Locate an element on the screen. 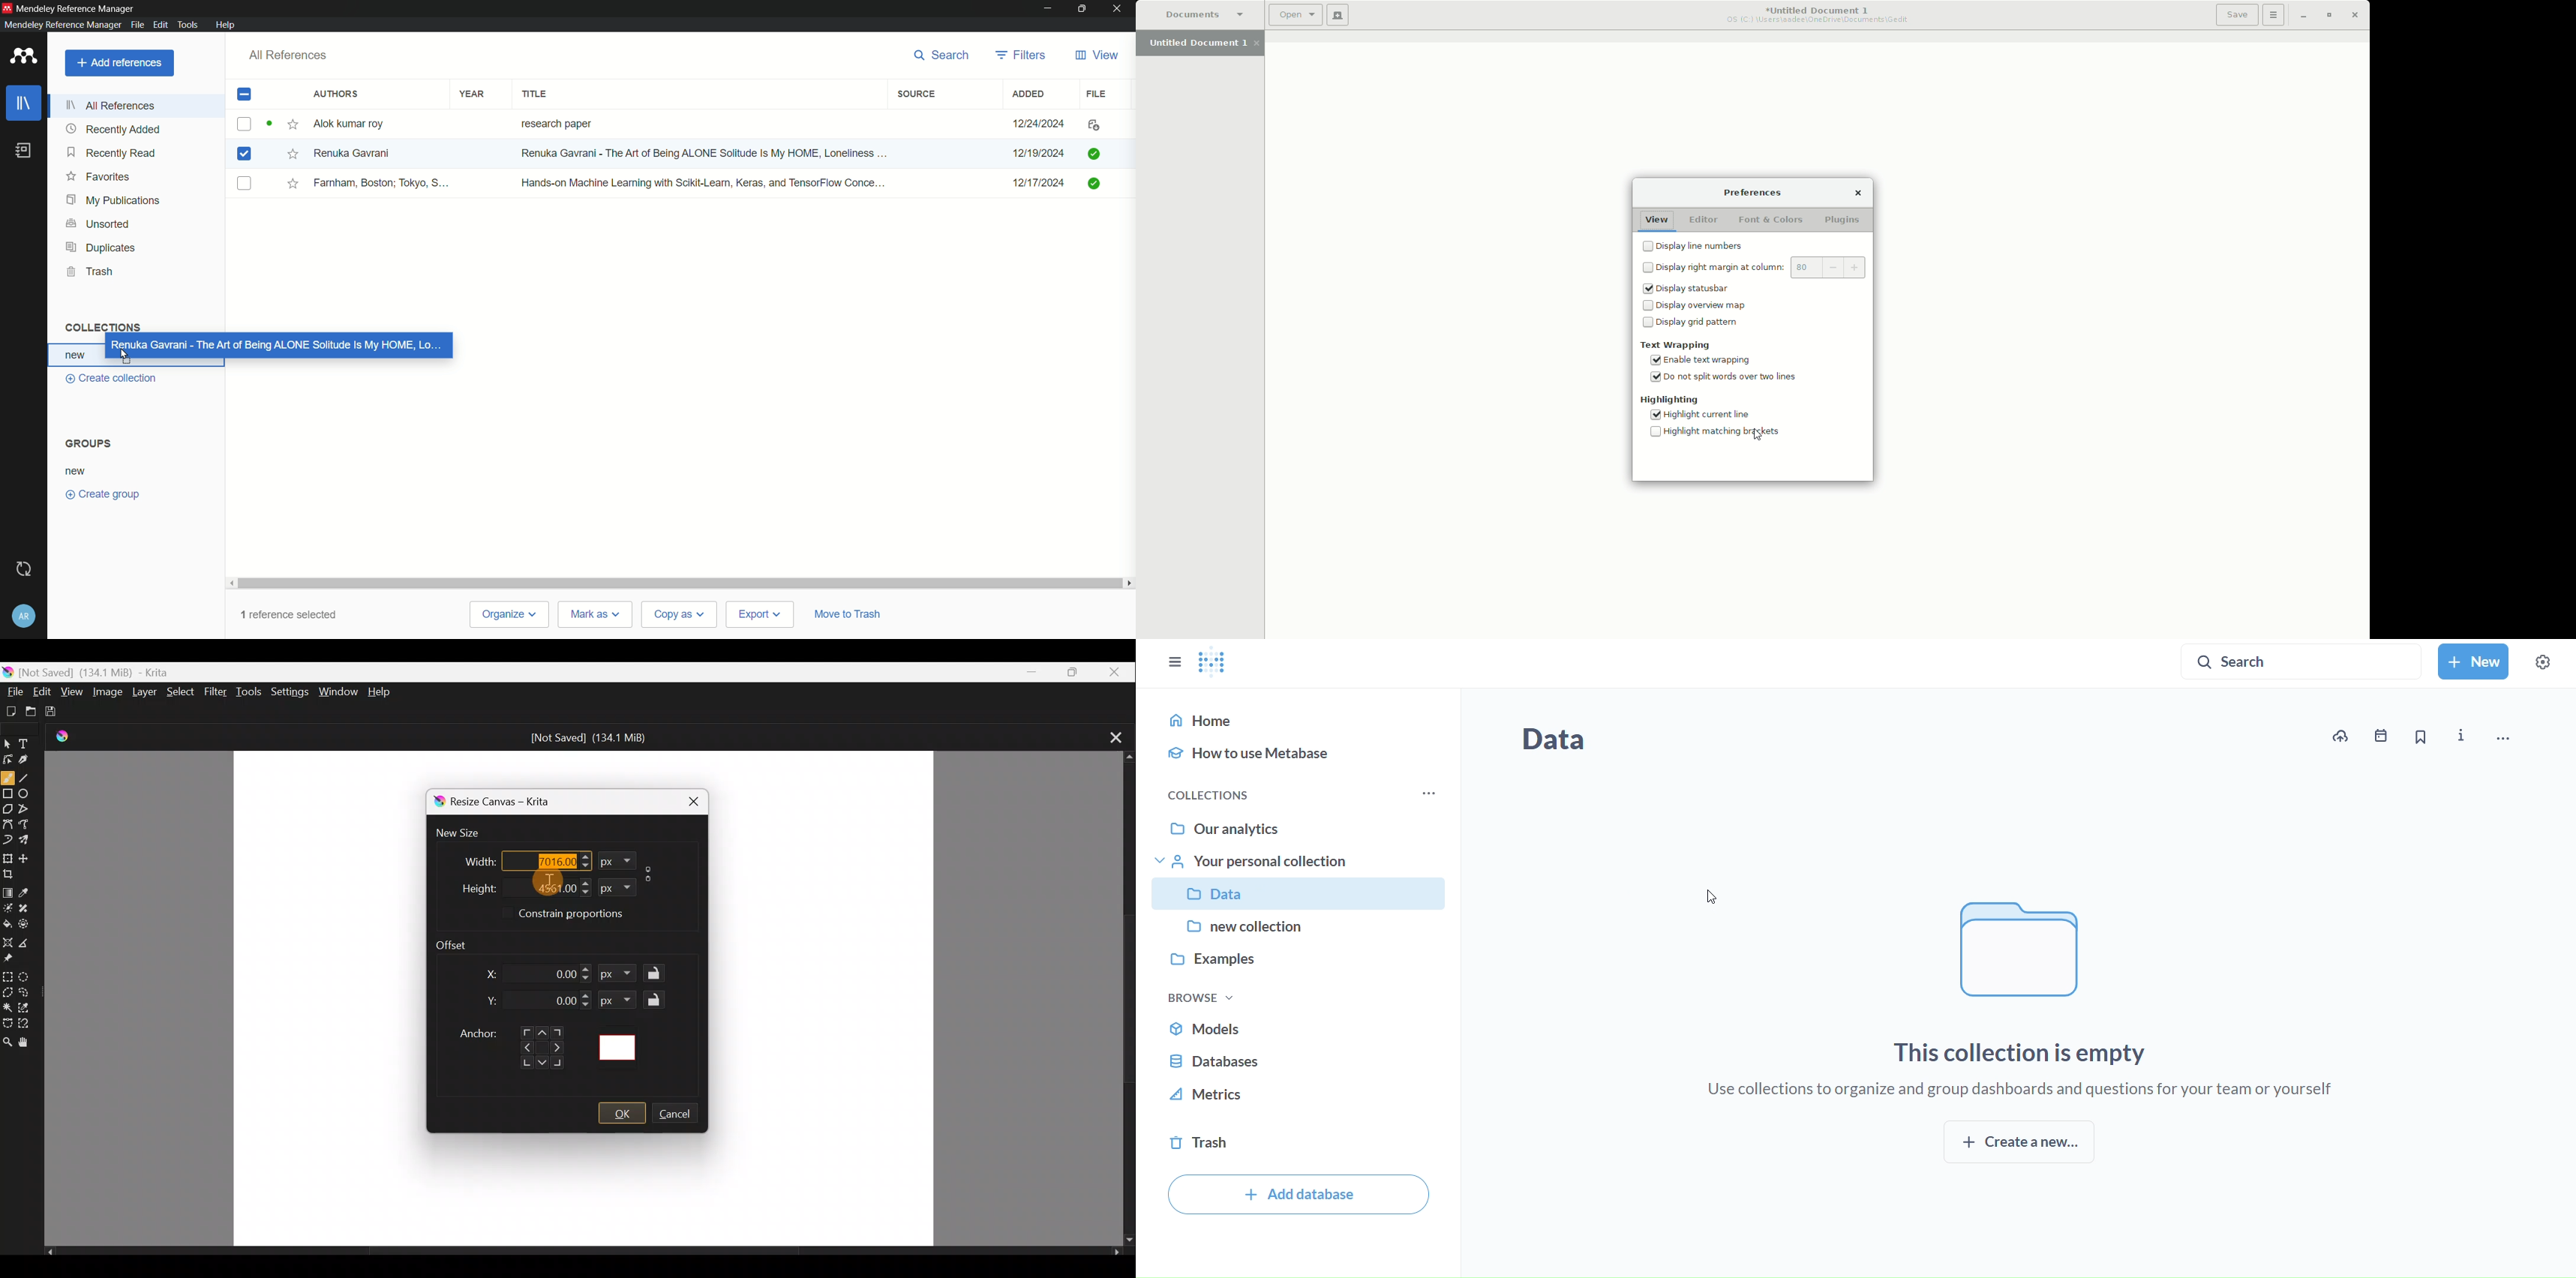 The width and height of the screenshot is (2576, 1288). Close is located at coordinates (2357, 14).